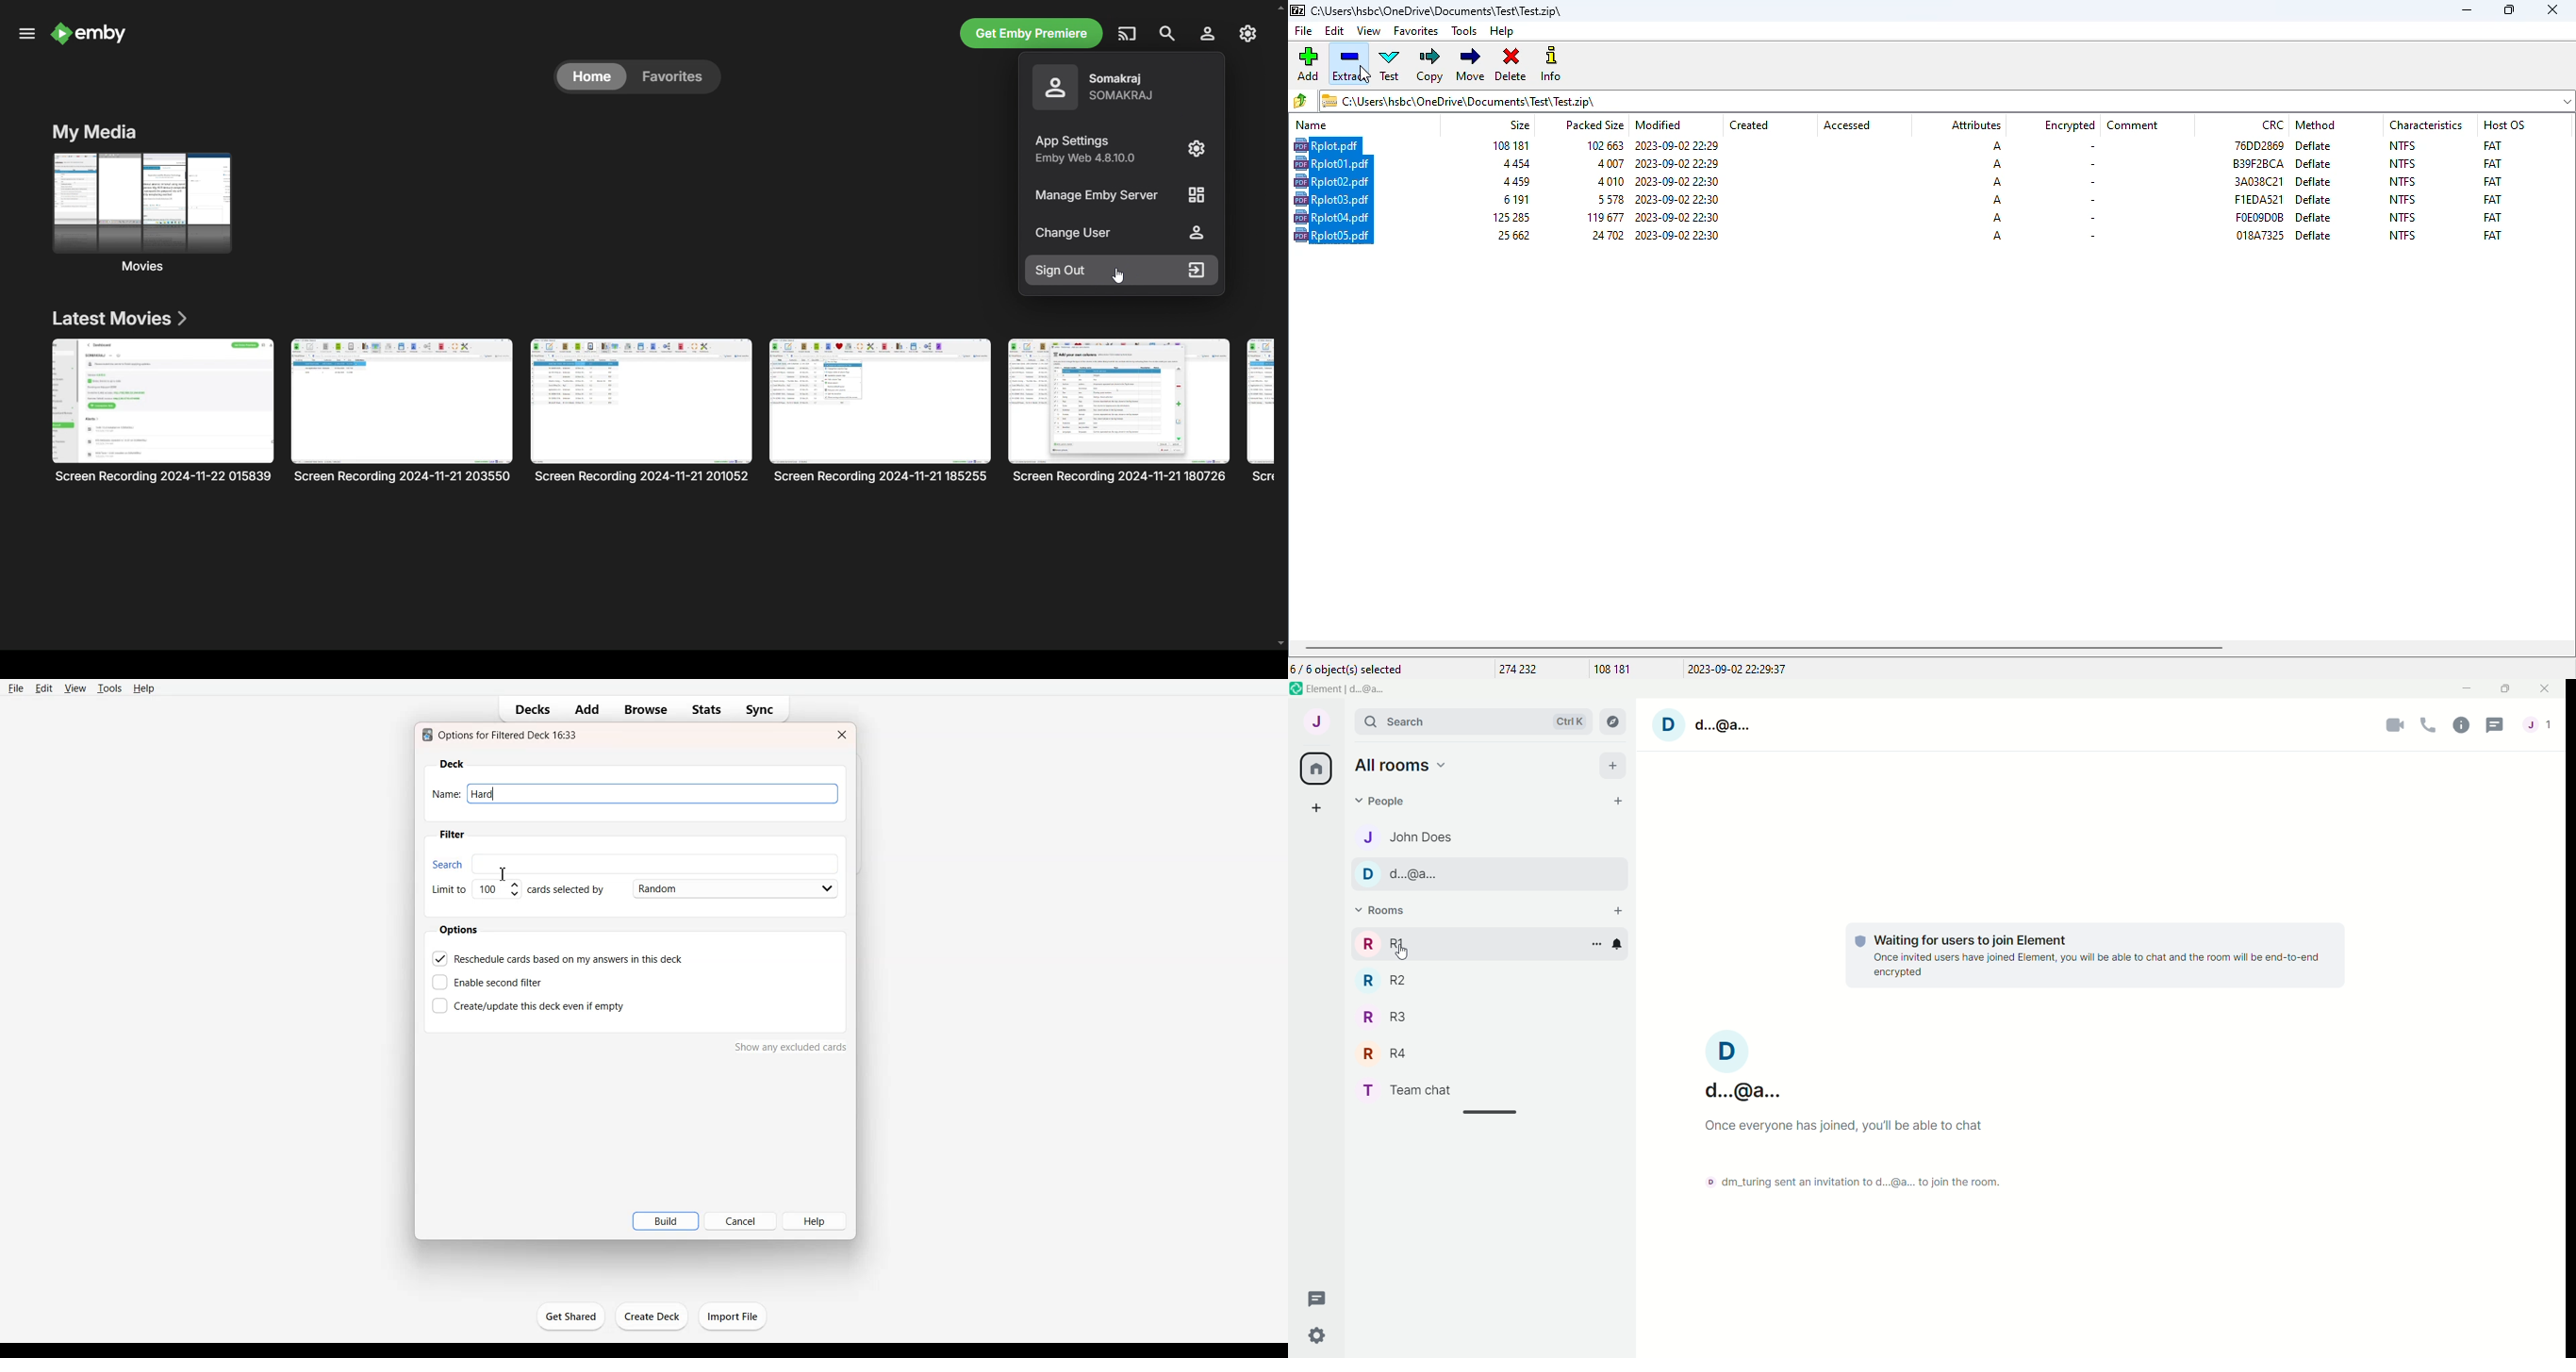 The width and height of the screenshot is (2576, 1372). Describe the element at coordinates (1514, 182) in the screenshot. I see `size` at that location.